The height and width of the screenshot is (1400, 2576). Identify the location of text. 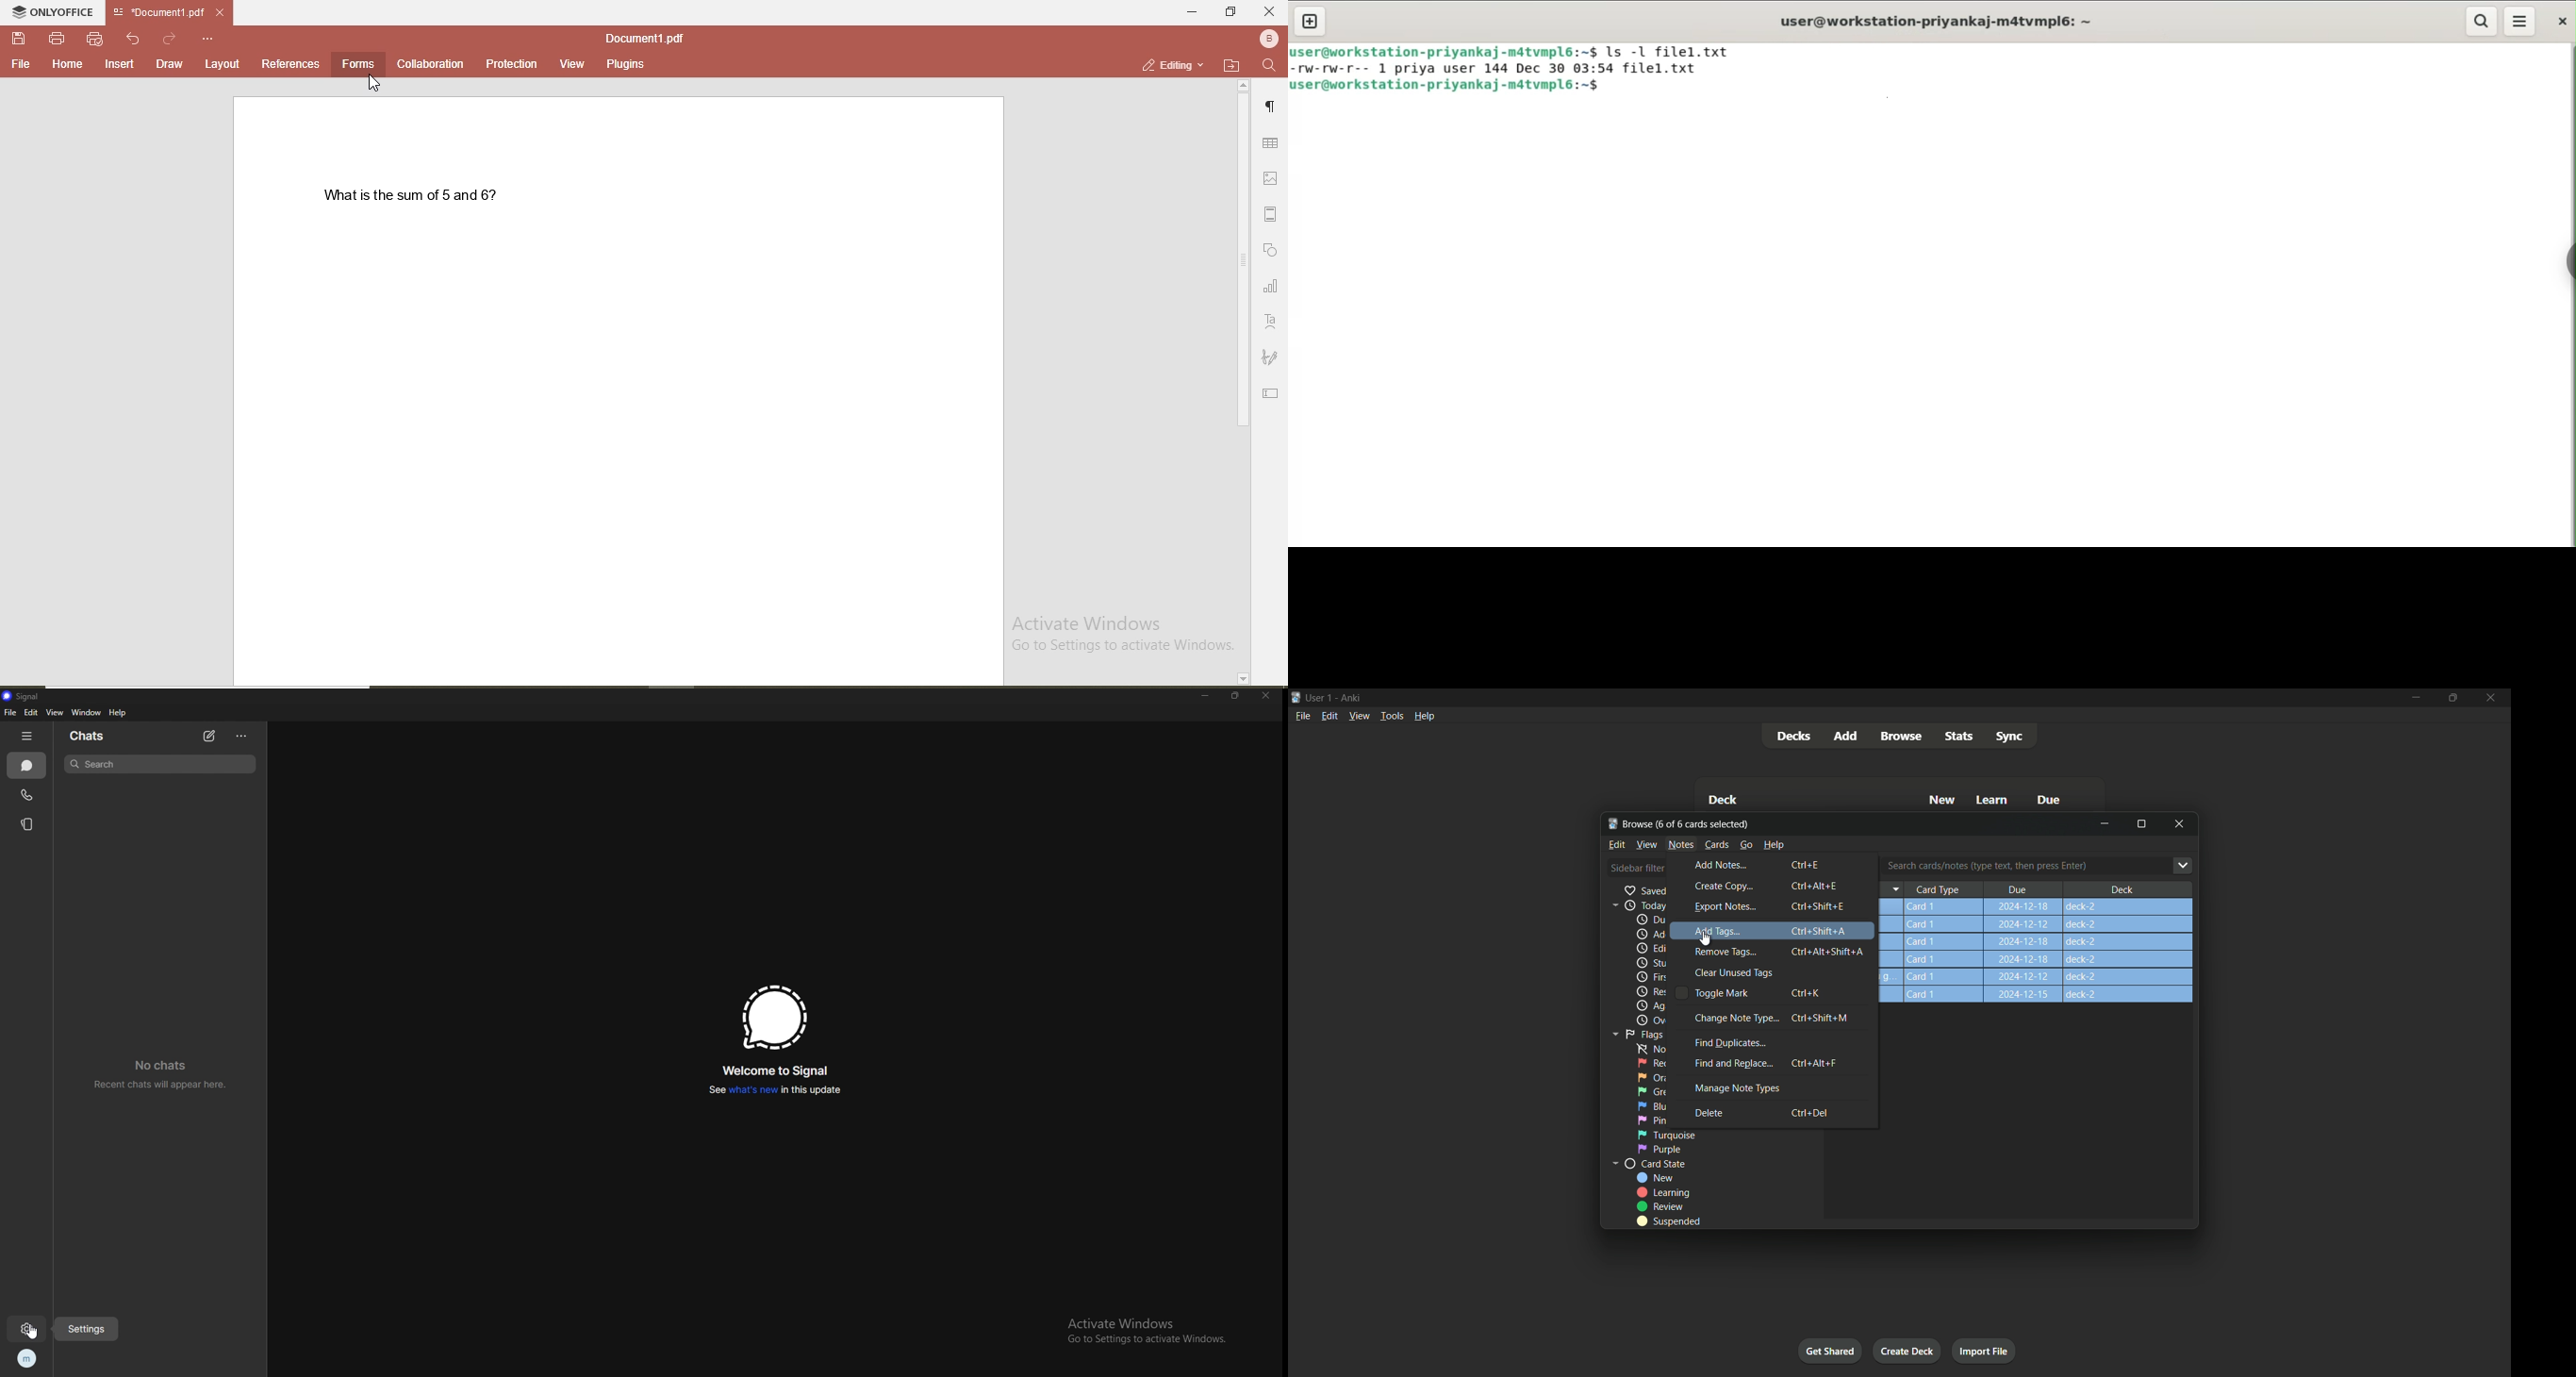
(1273, 319).